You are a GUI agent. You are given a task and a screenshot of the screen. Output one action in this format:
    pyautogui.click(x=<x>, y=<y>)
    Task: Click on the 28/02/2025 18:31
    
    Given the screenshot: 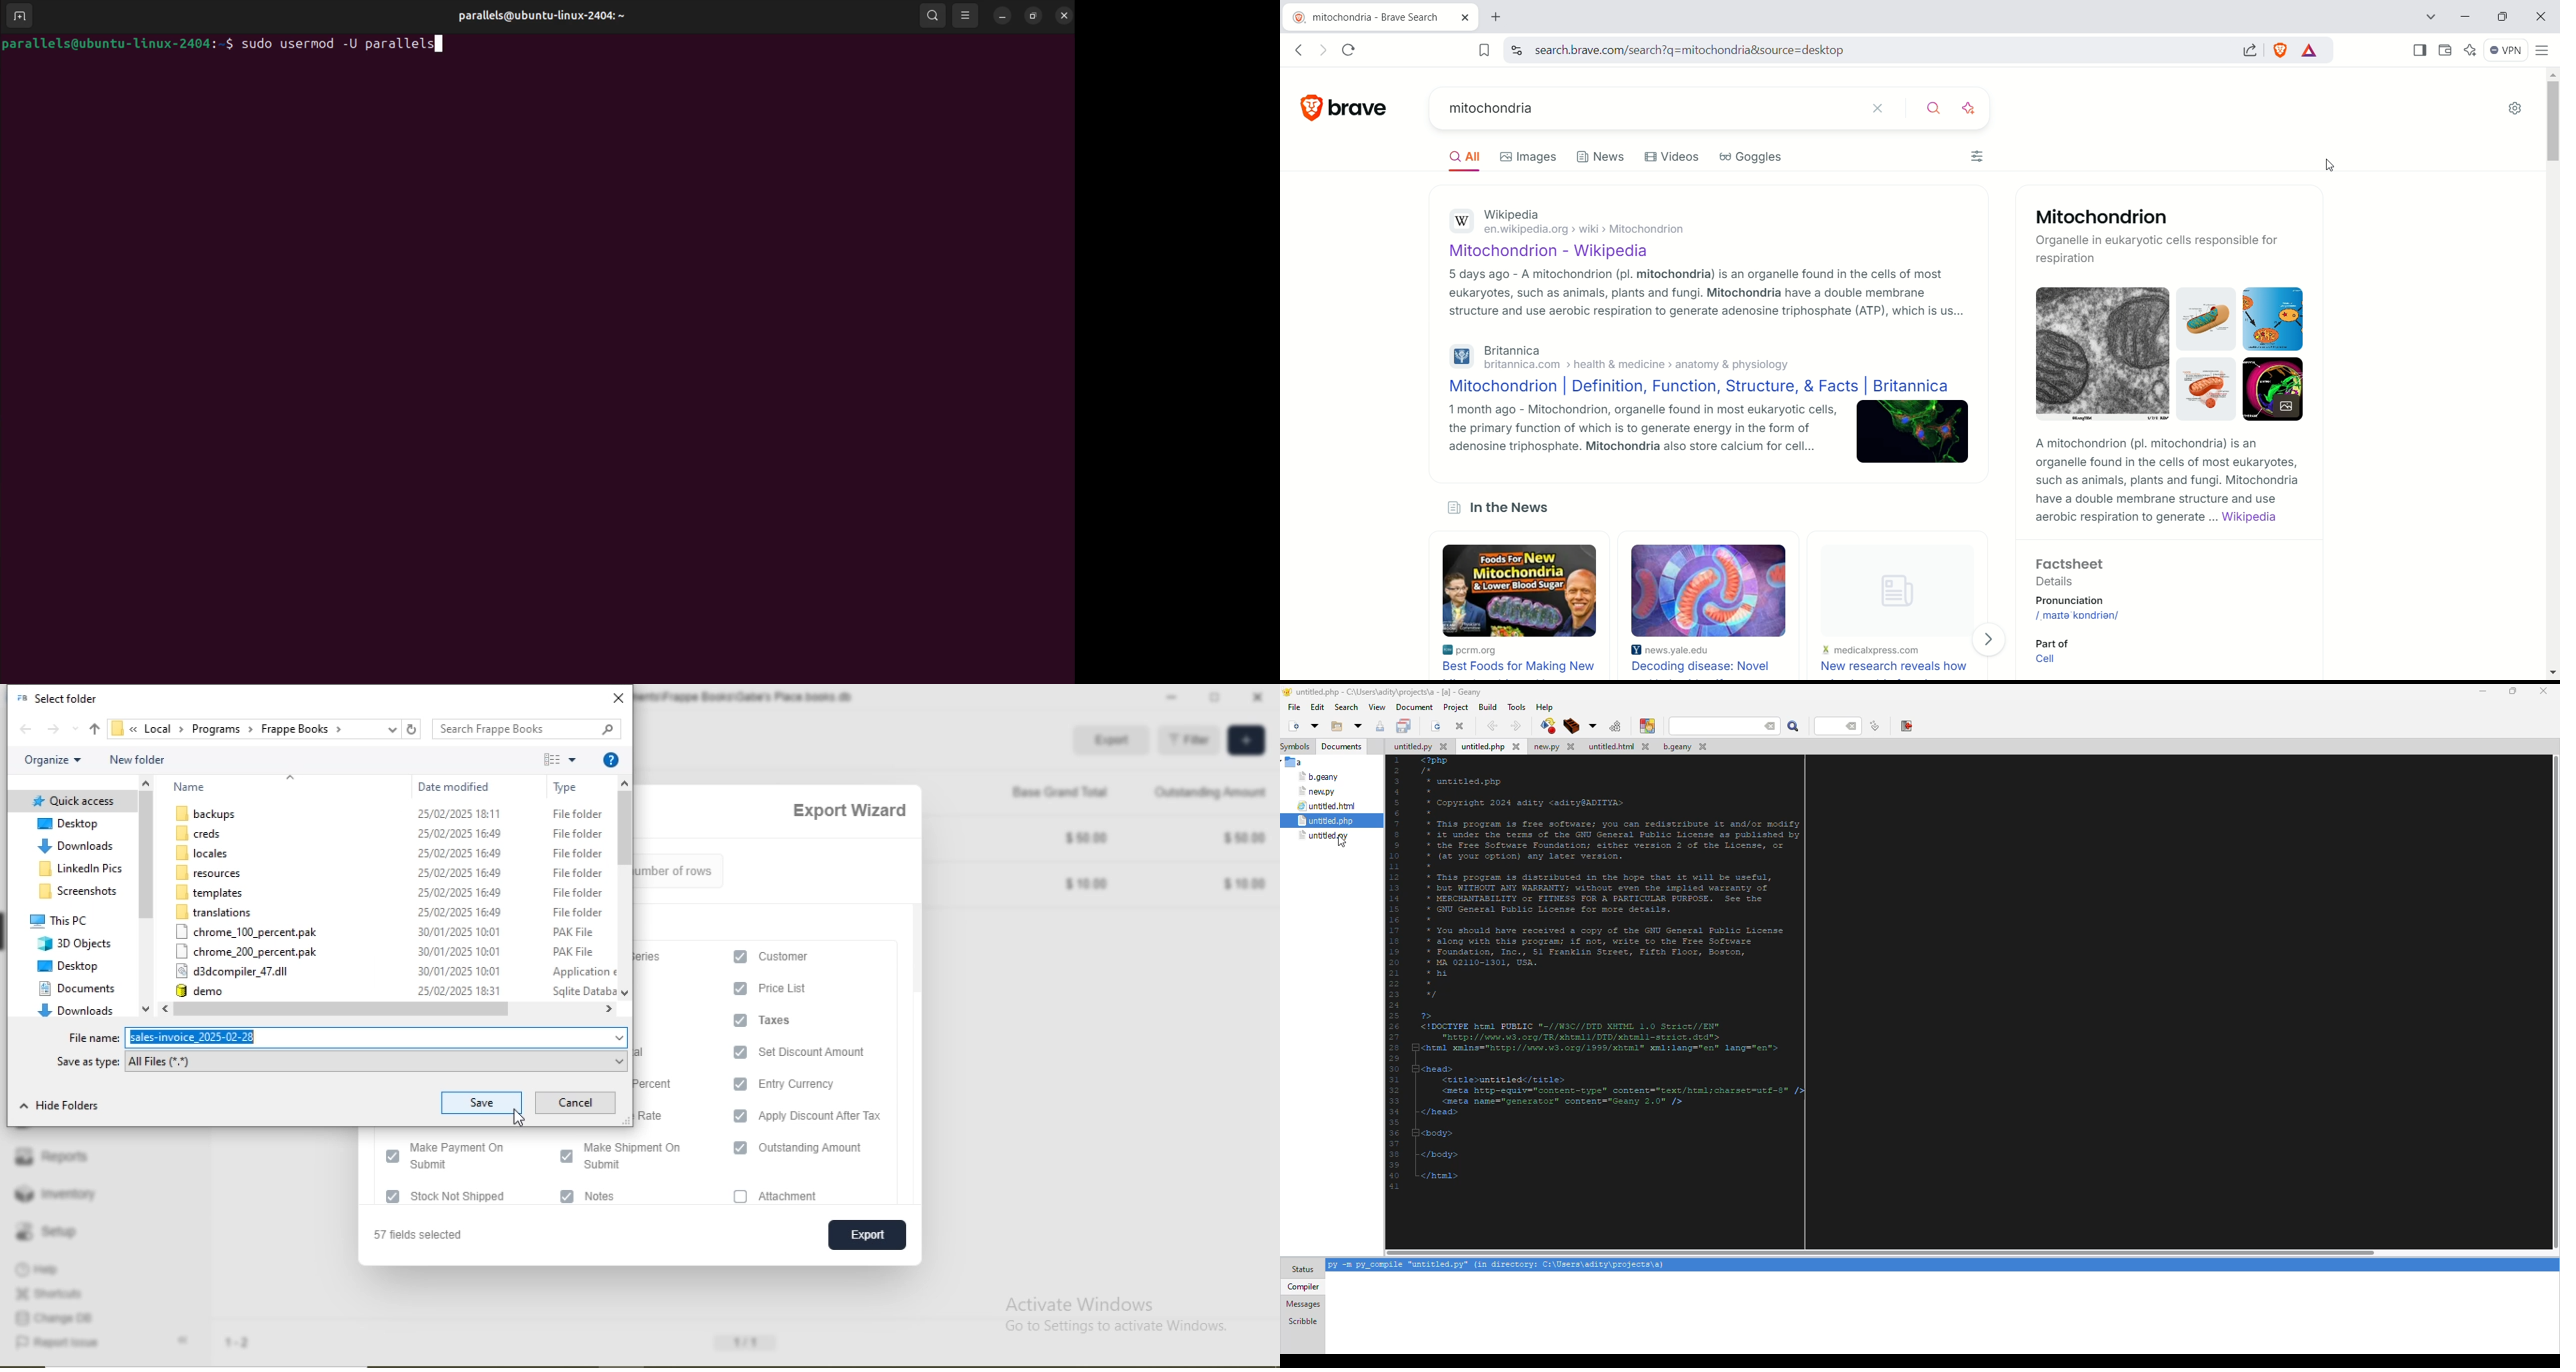 What is the action you would take?
    pyautogui.click(x=460, y=989)
    